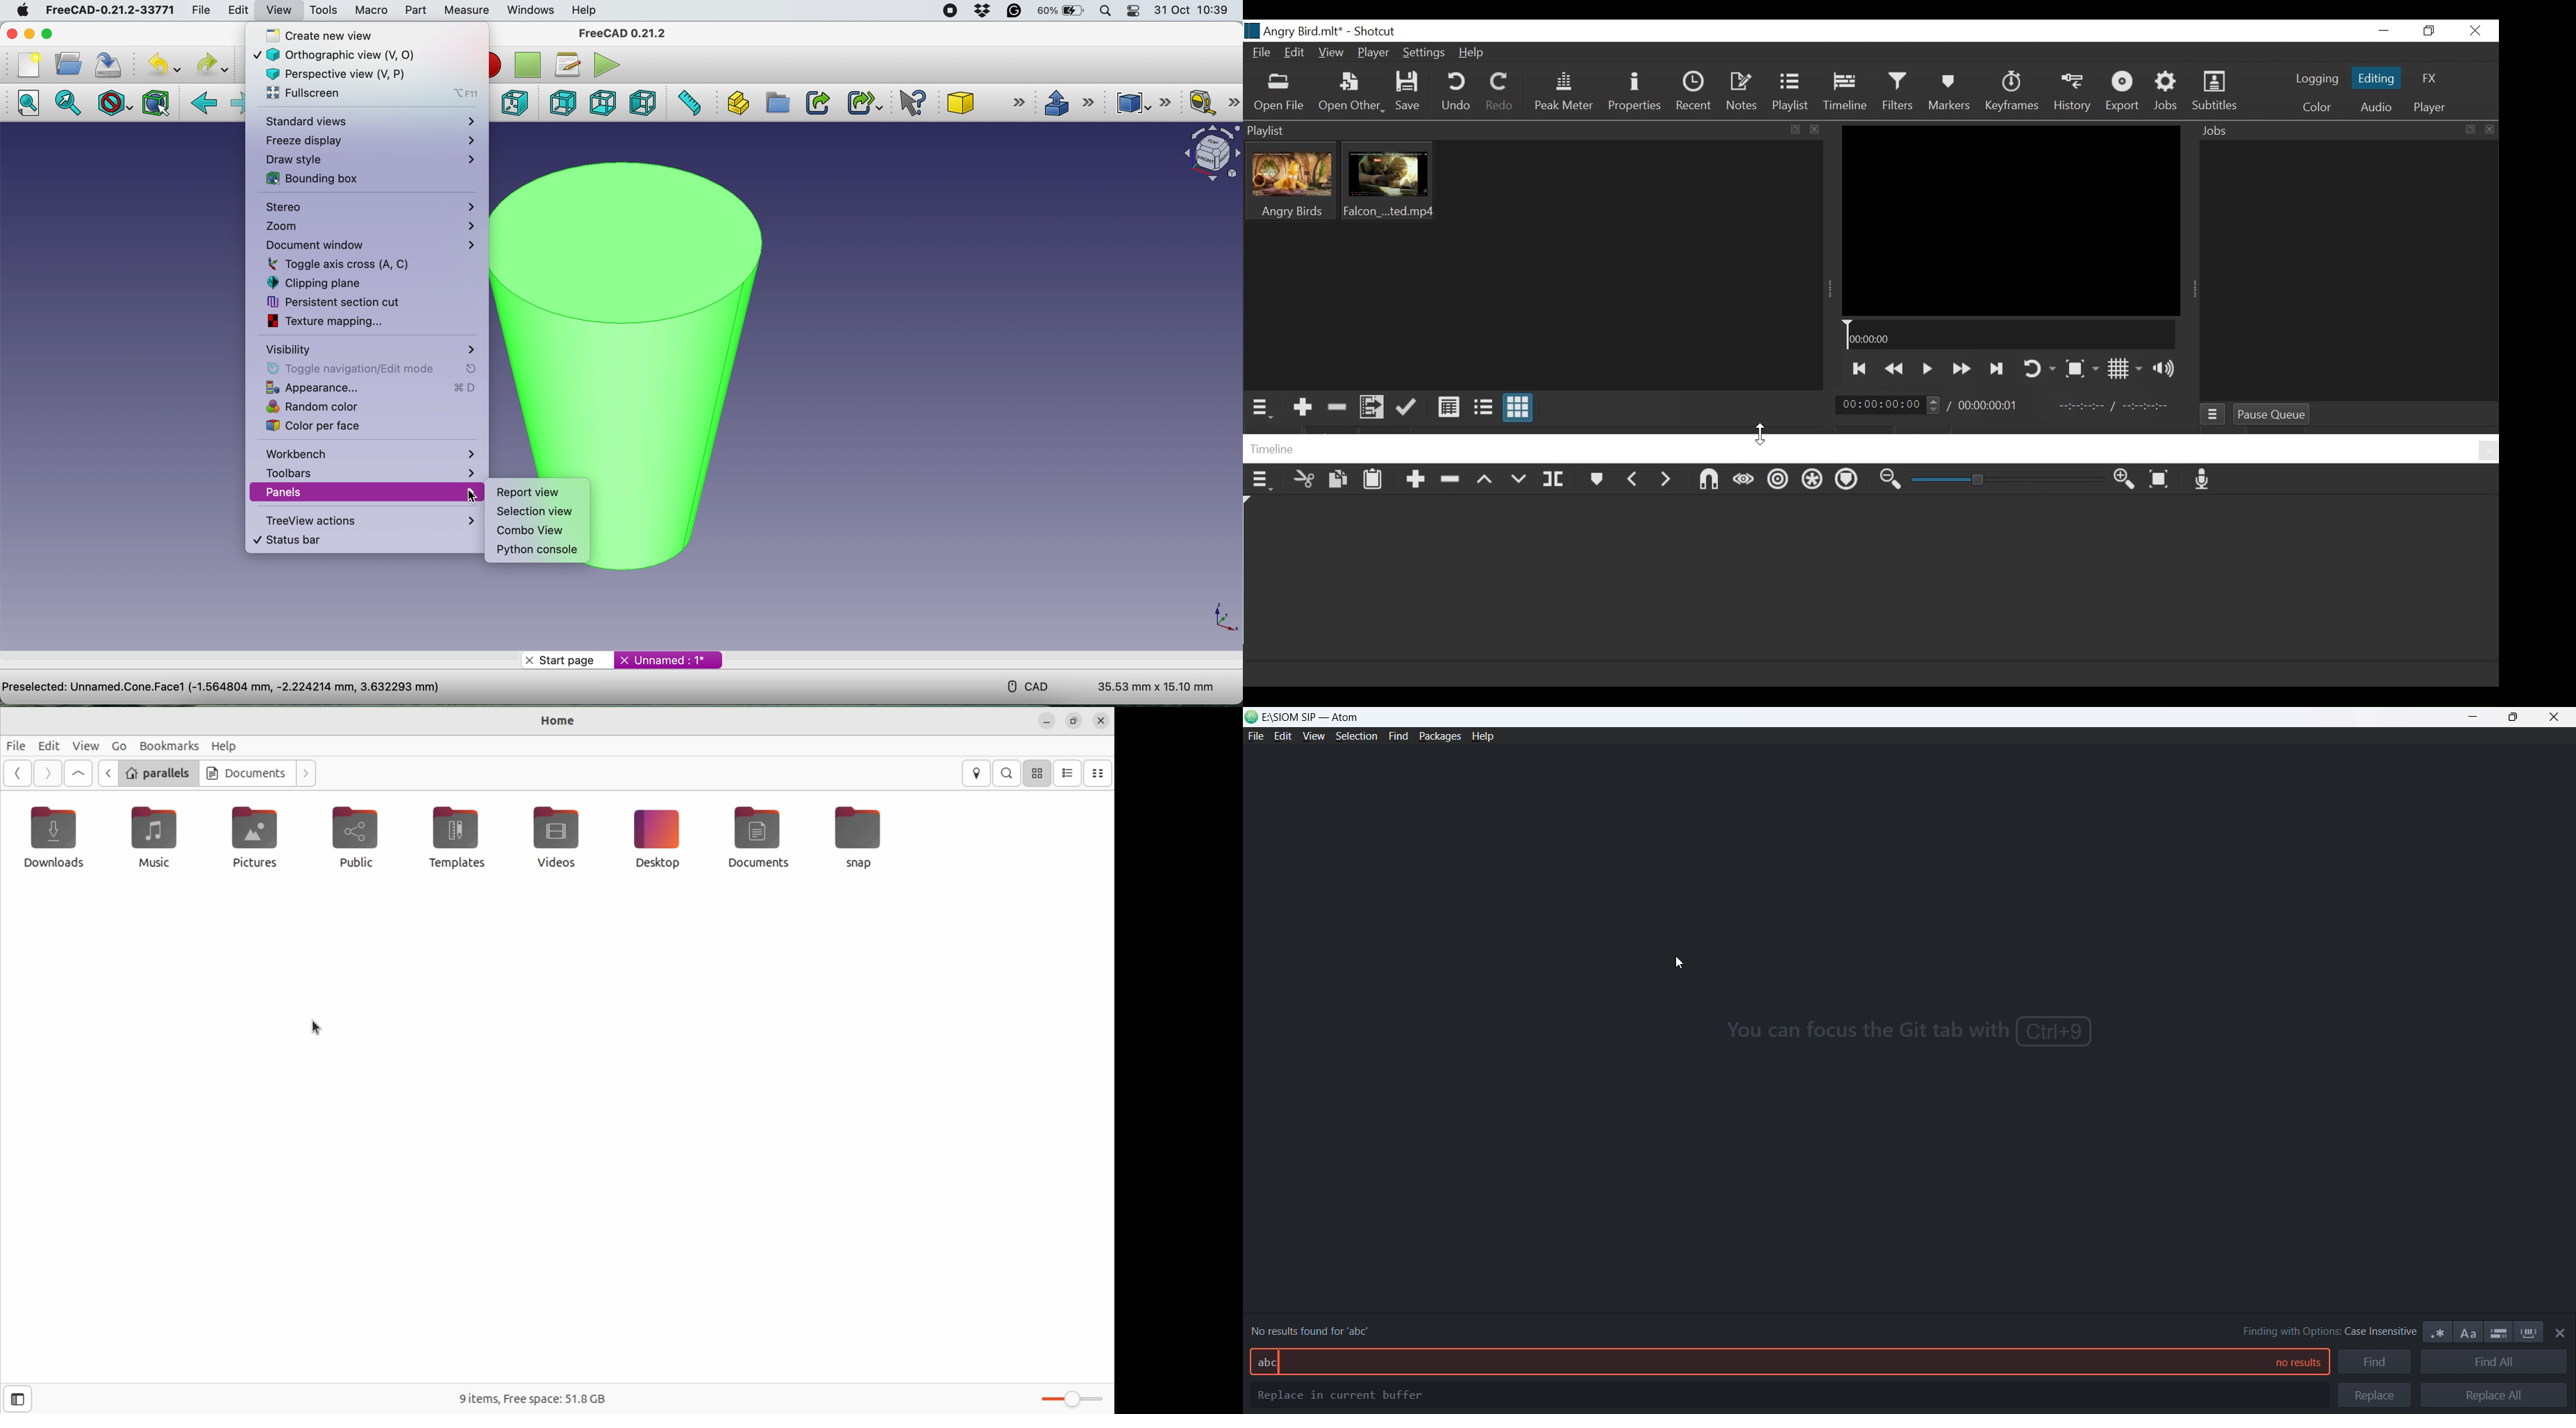  Describe the element at coordinates (2072, 92) in the screenshot. I see `History` at that location.